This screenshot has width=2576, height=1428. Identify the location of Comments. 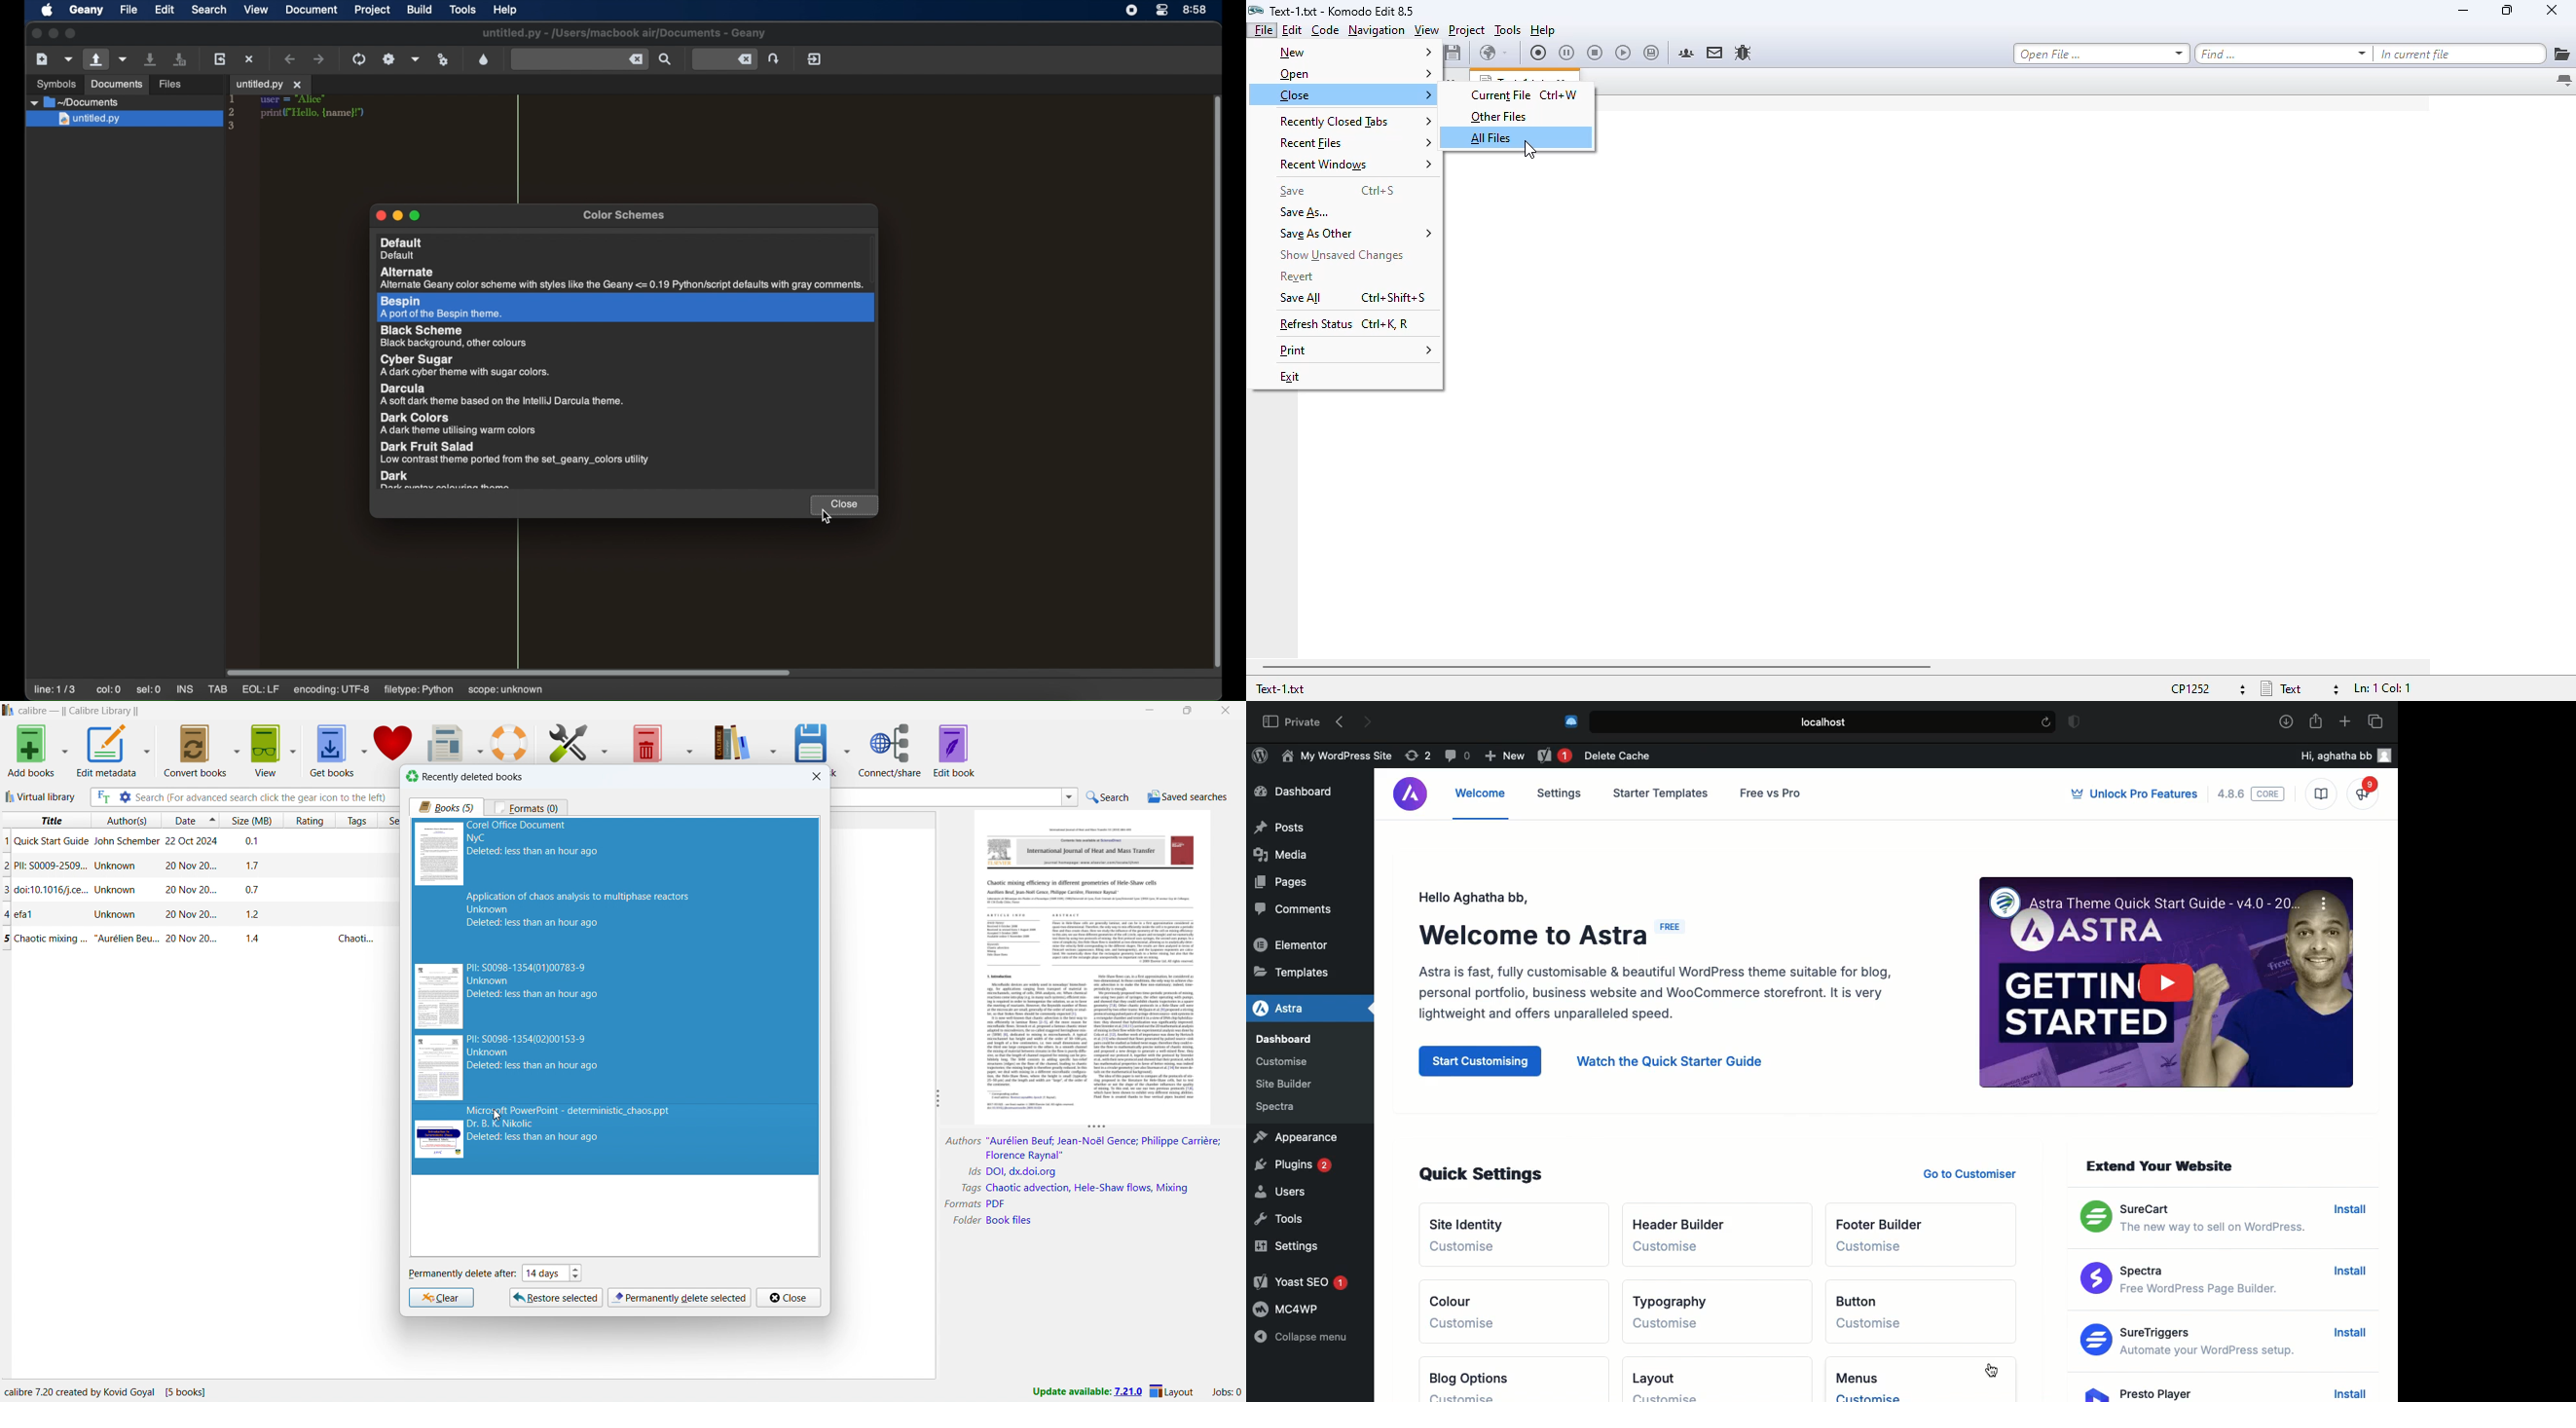
(1294, 909).